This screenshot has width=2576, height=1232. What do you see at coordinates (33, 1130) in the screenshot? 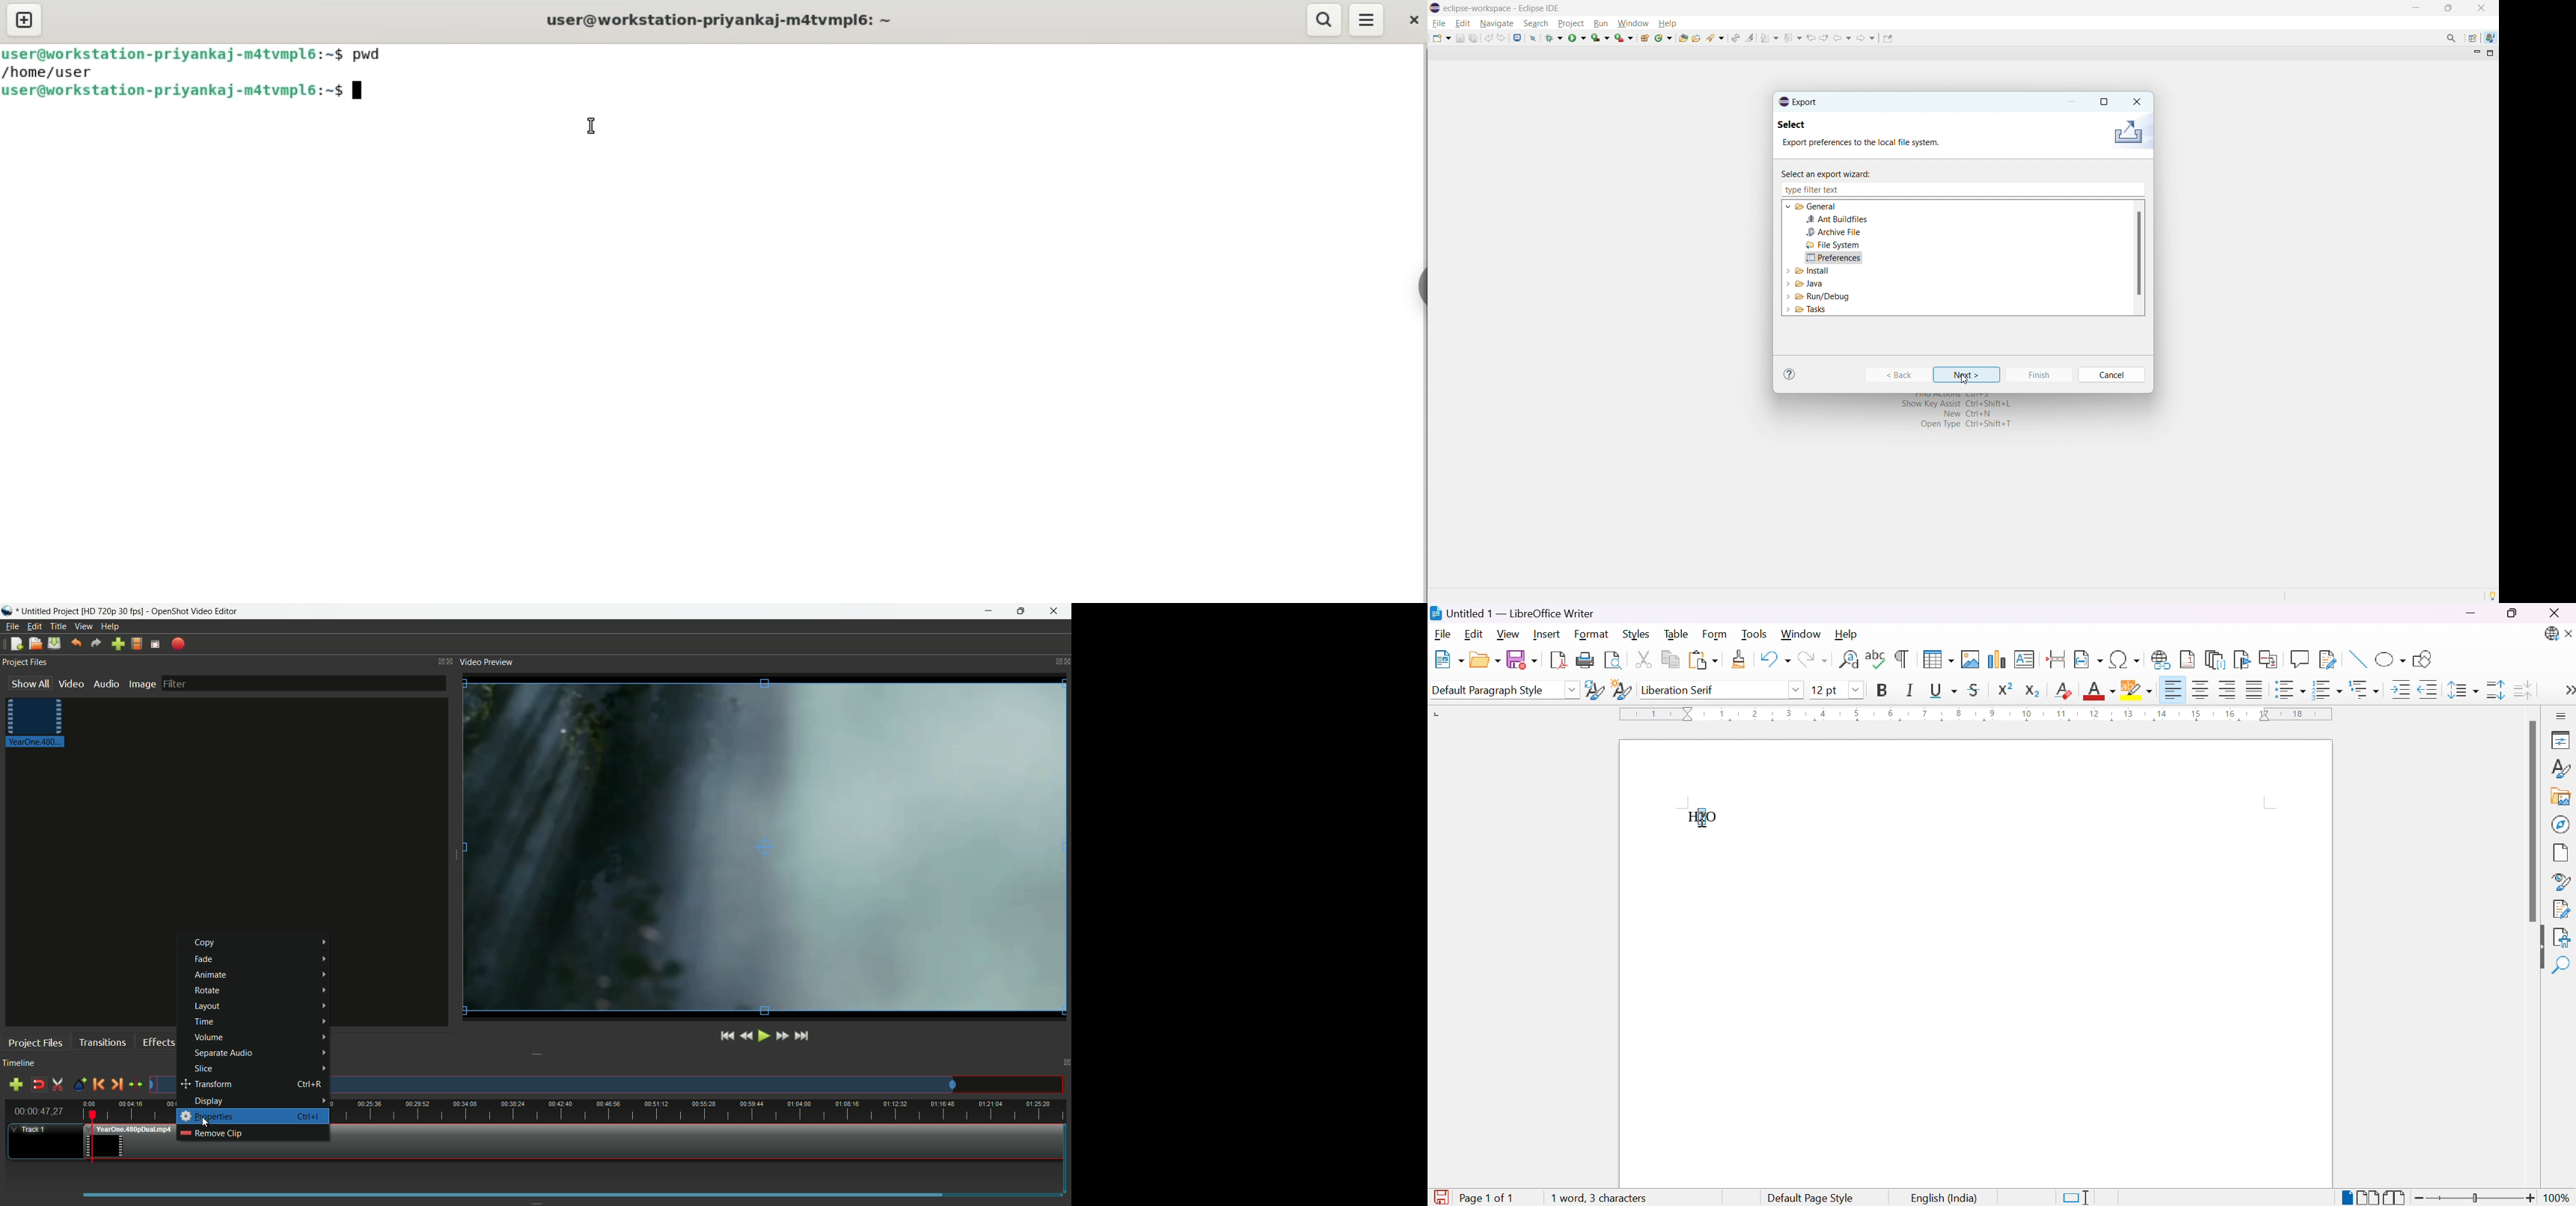
I see `track 1` at bounding box center [33, 1130].